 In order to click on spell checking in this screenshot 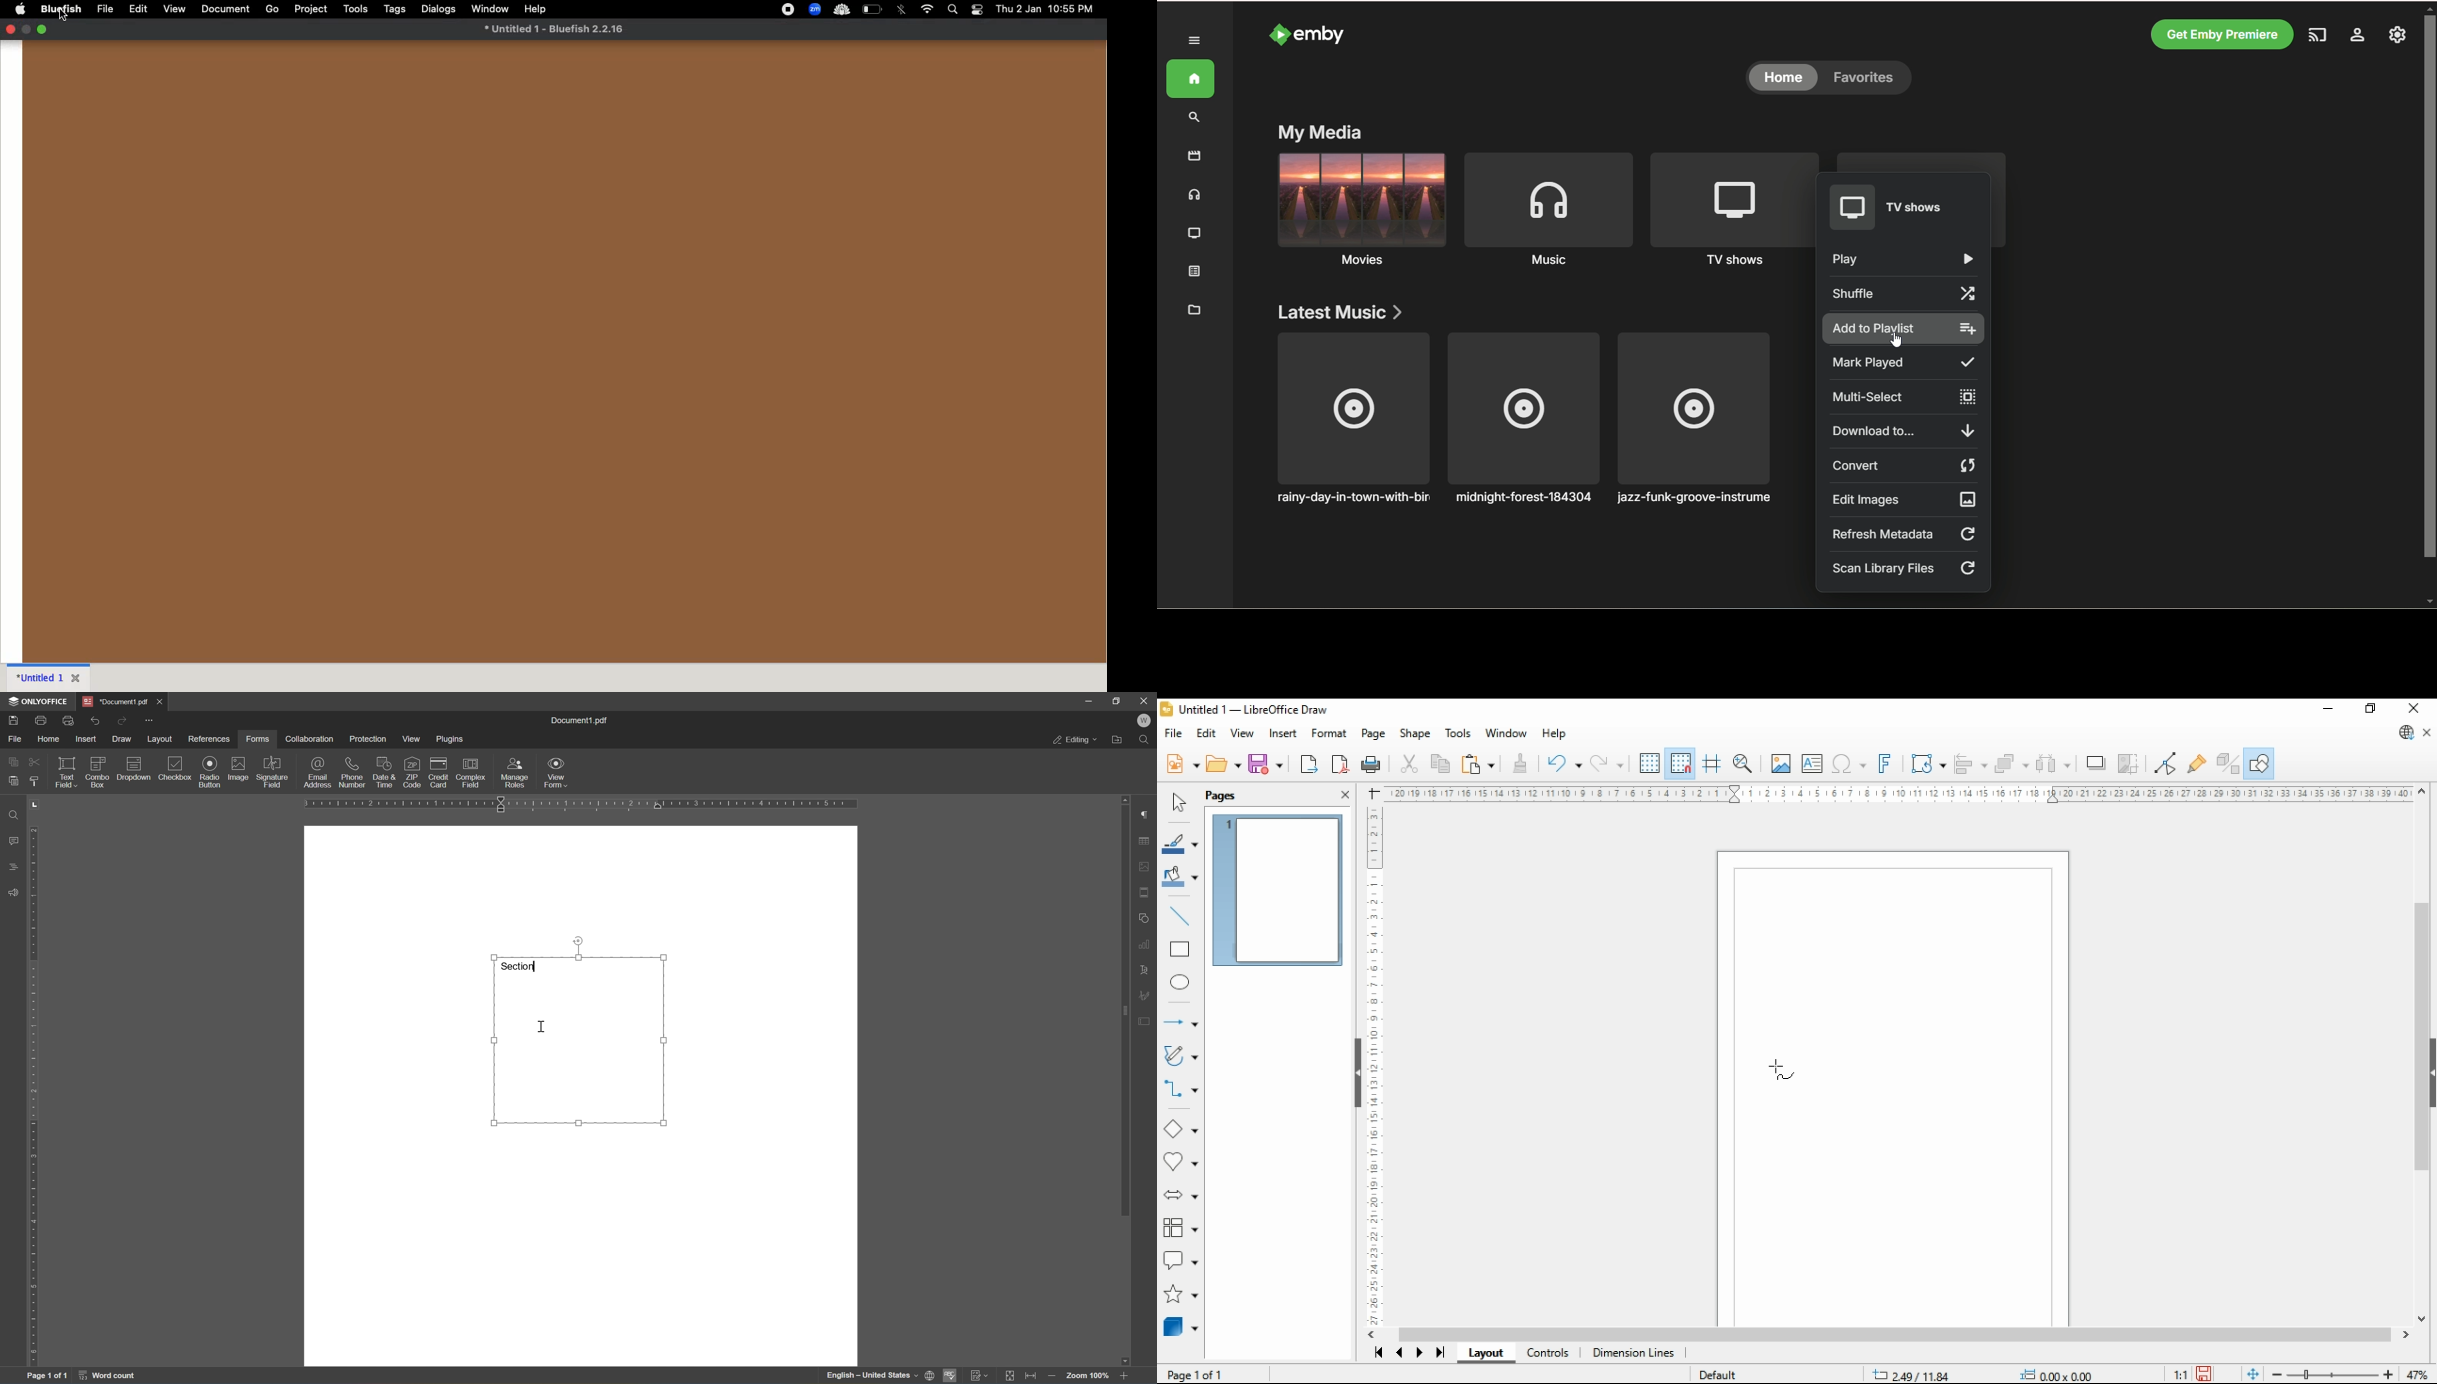, I will do `click(949, 1375)`.